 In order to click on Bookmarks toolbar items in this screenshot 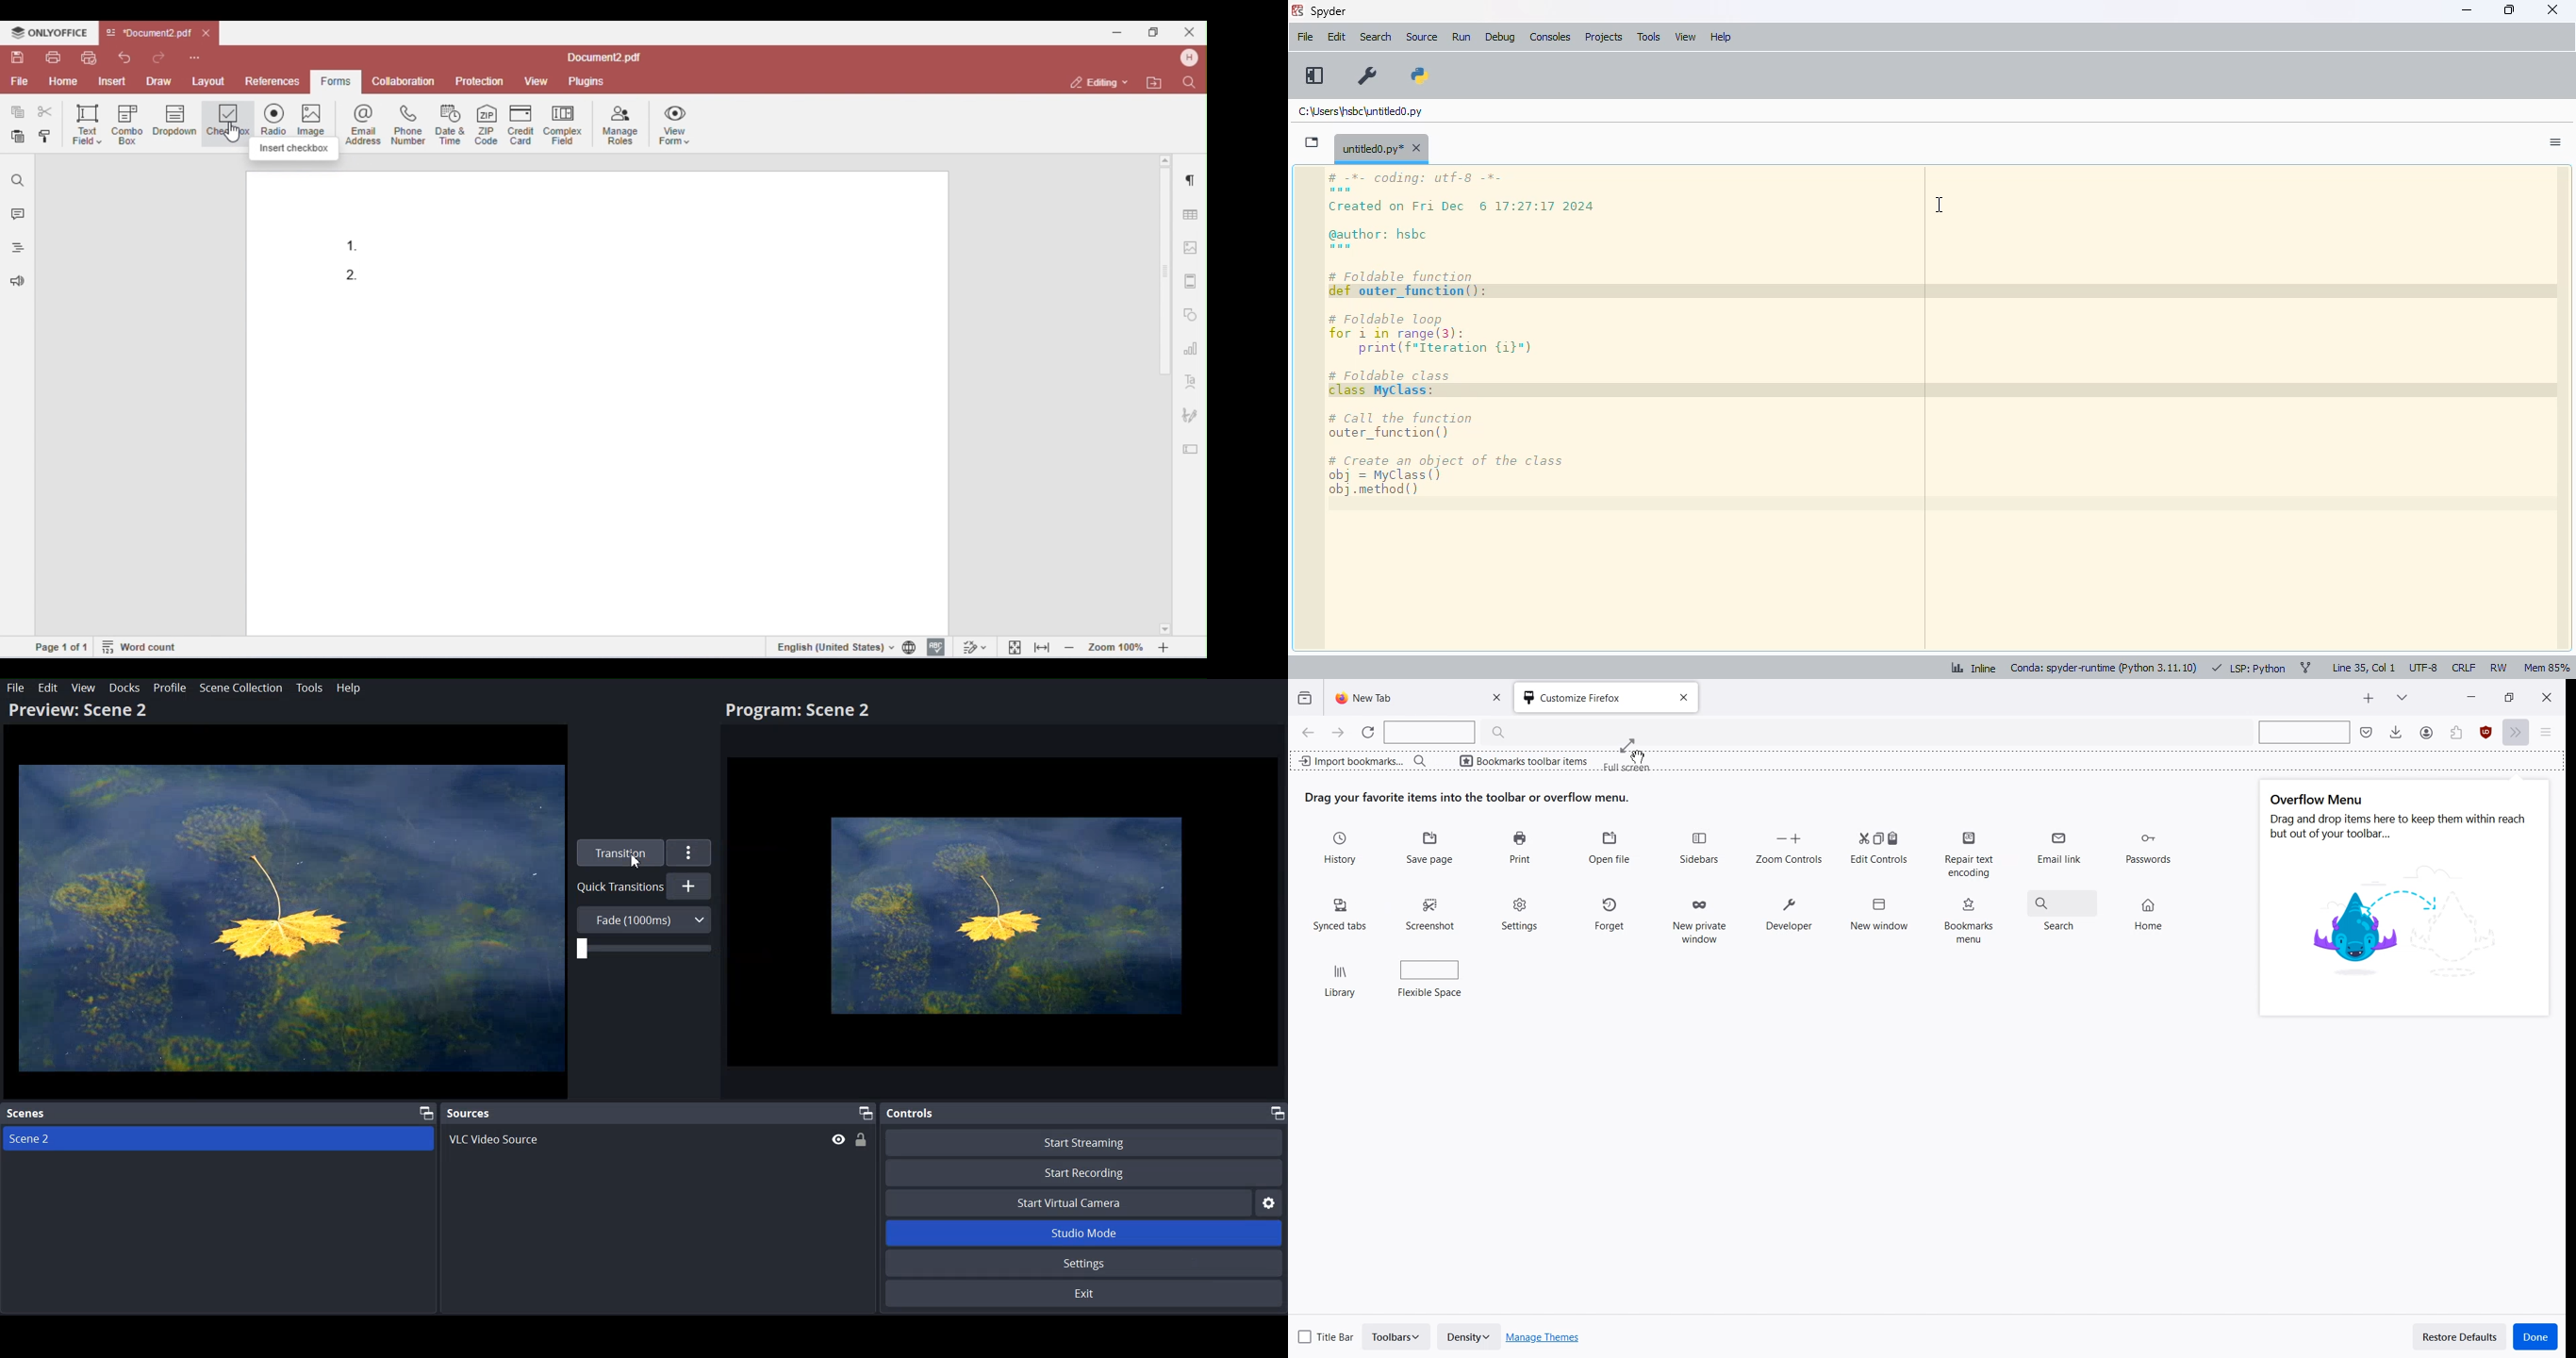, I will do `click(1516, 760)`.